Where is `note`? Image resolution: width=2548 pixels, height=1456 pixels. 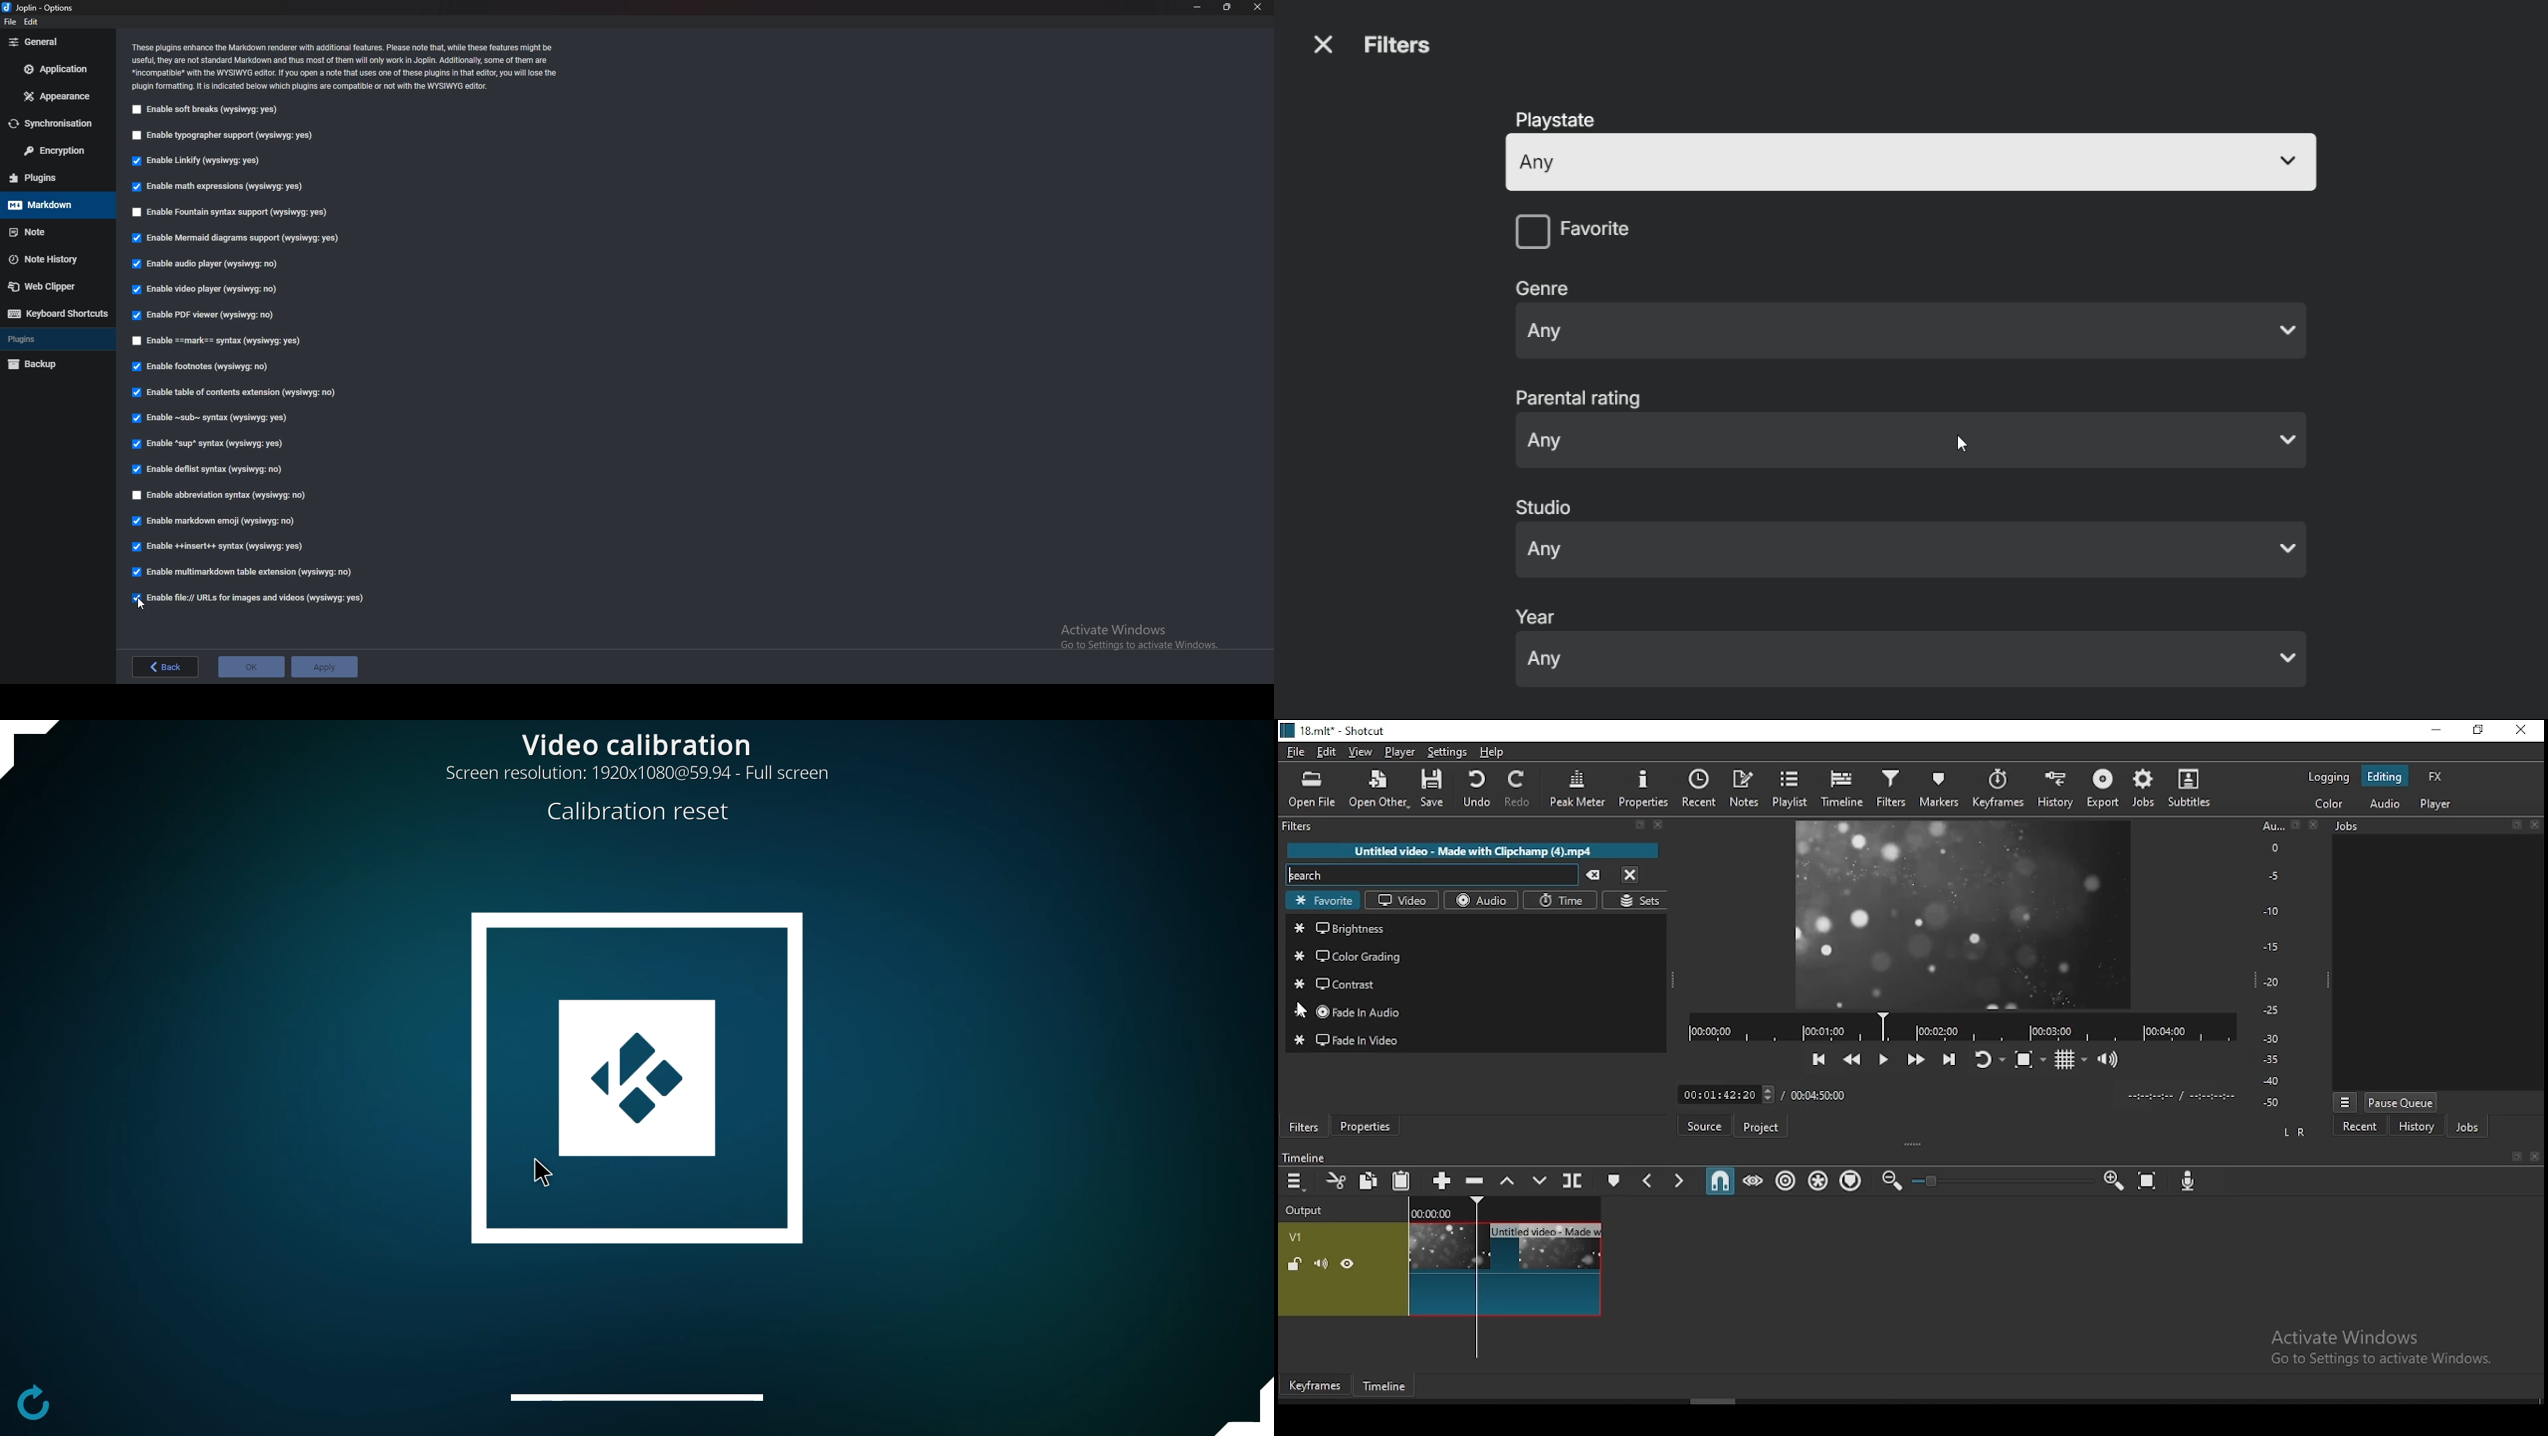
note is located at coordinates (51, 230).